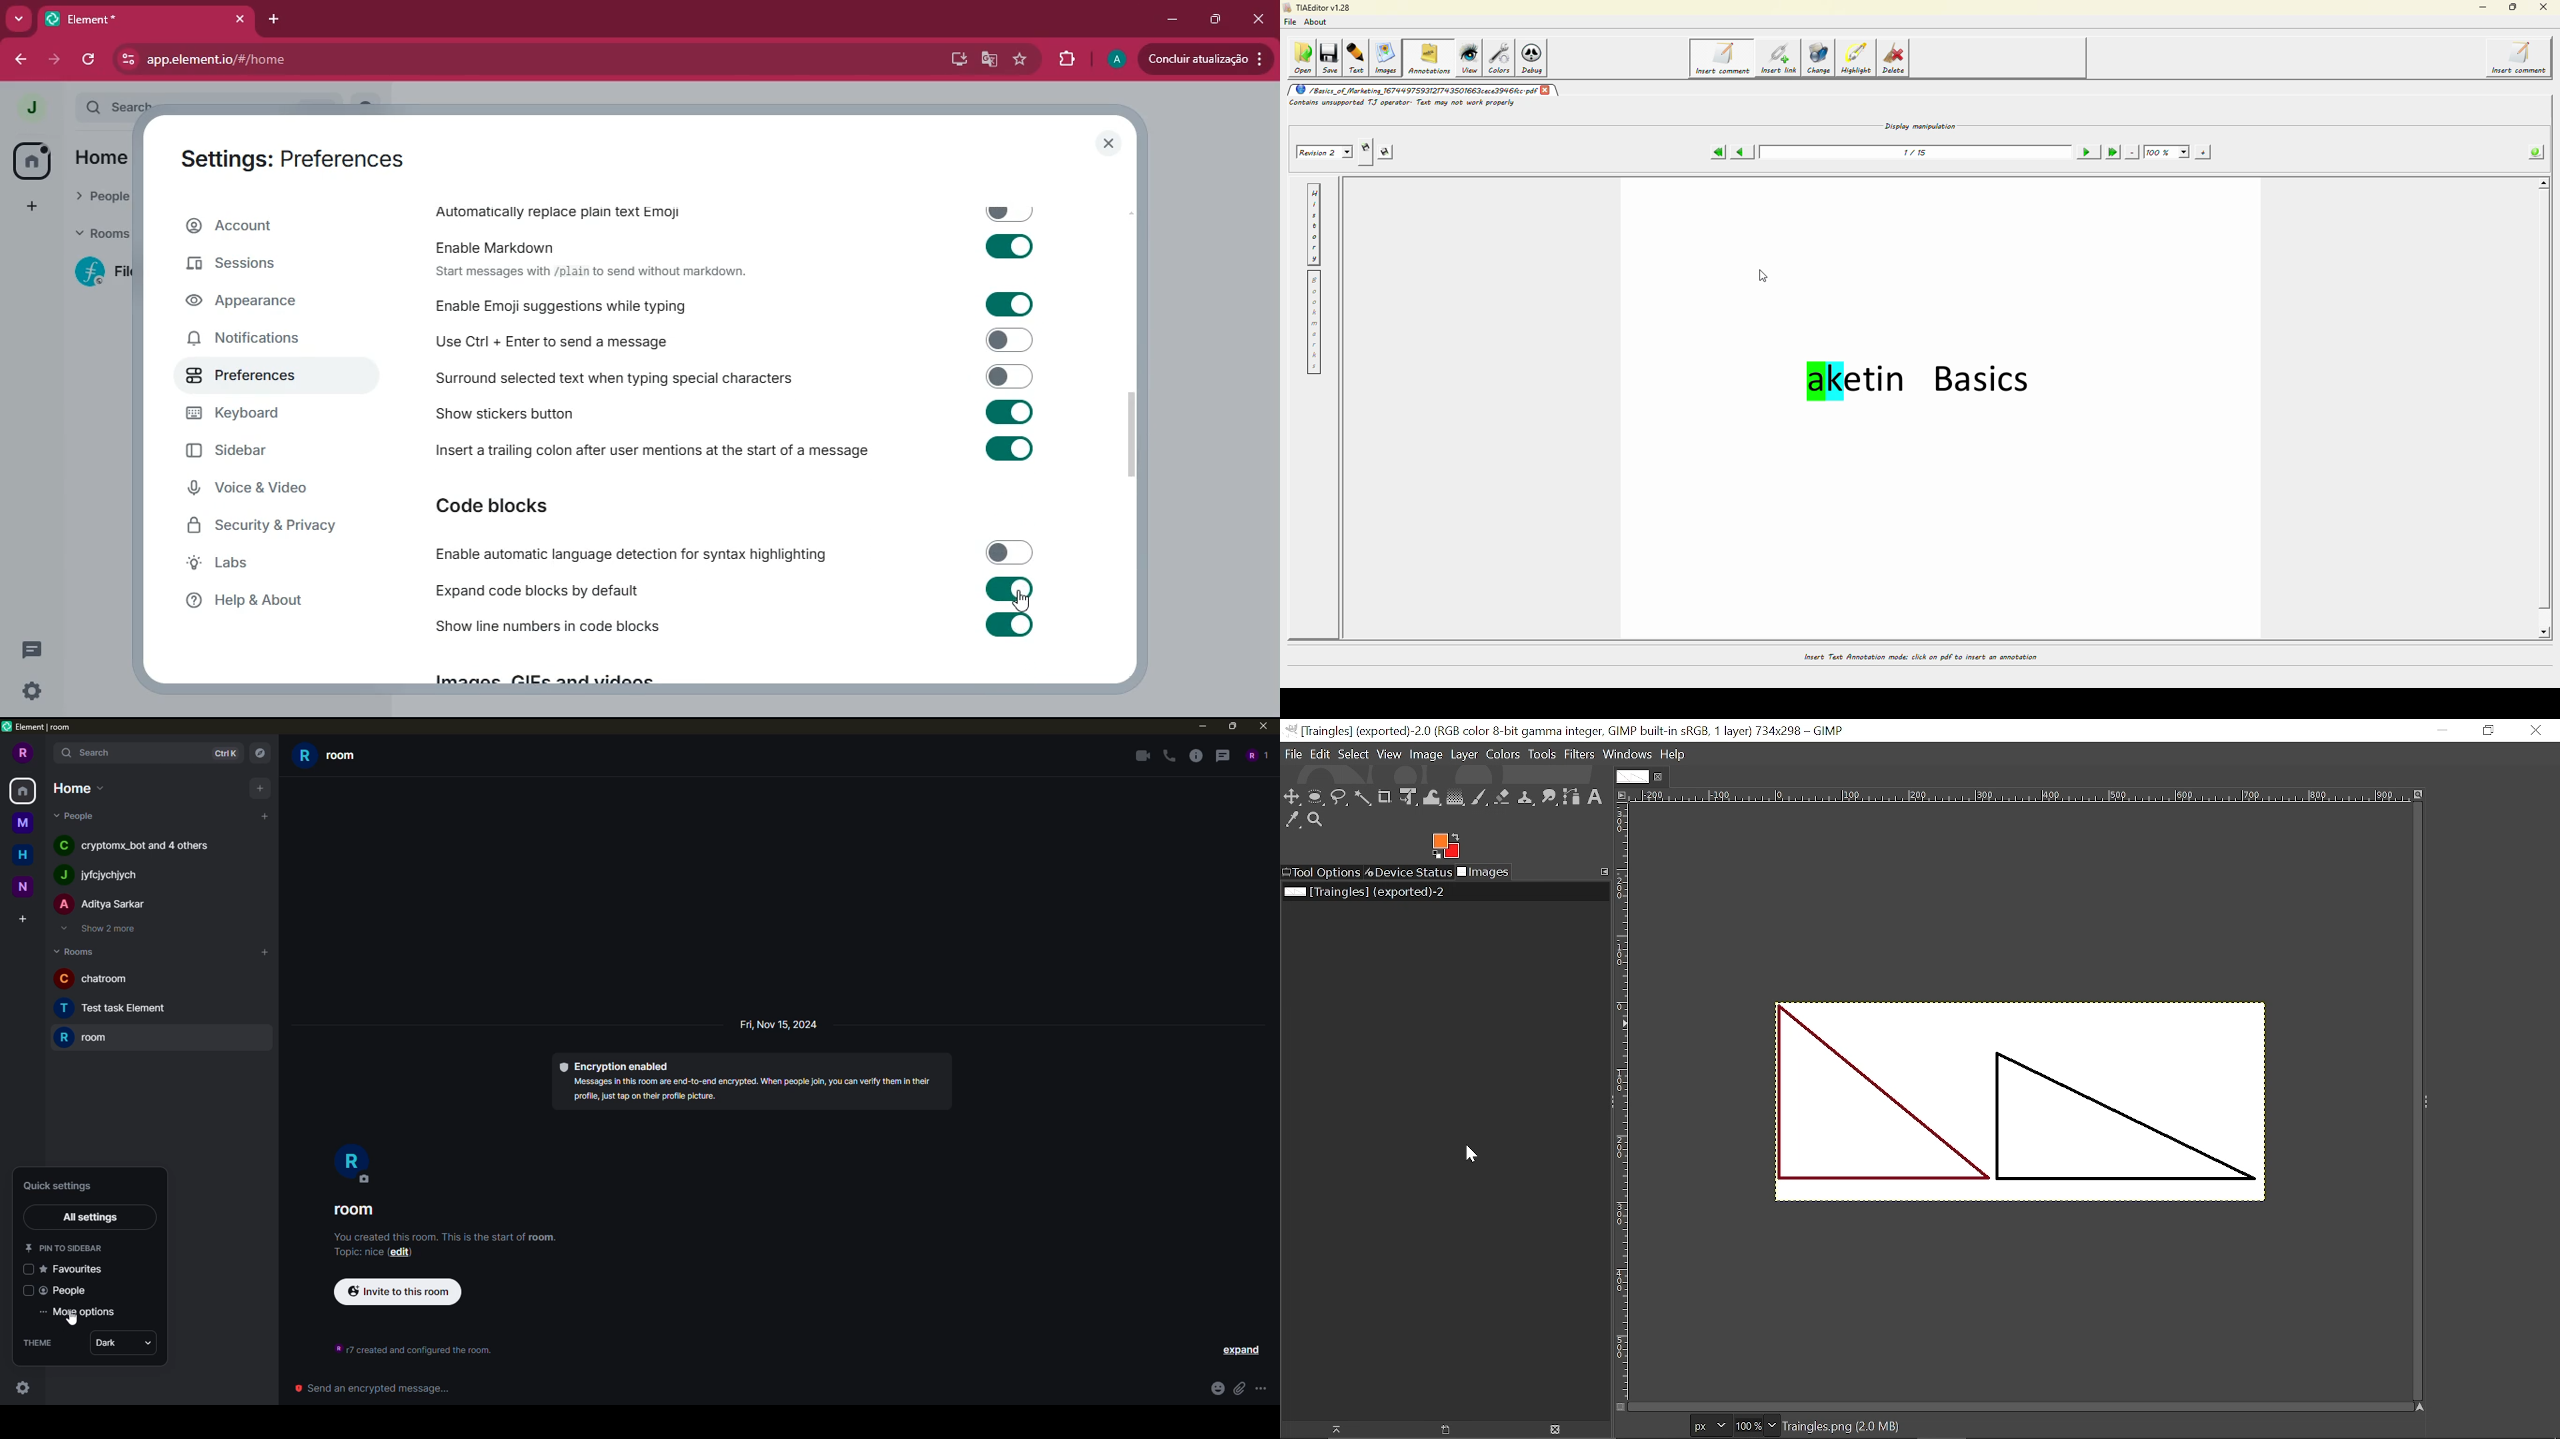  I want to click on Eraser tool, so click(1503, 799).